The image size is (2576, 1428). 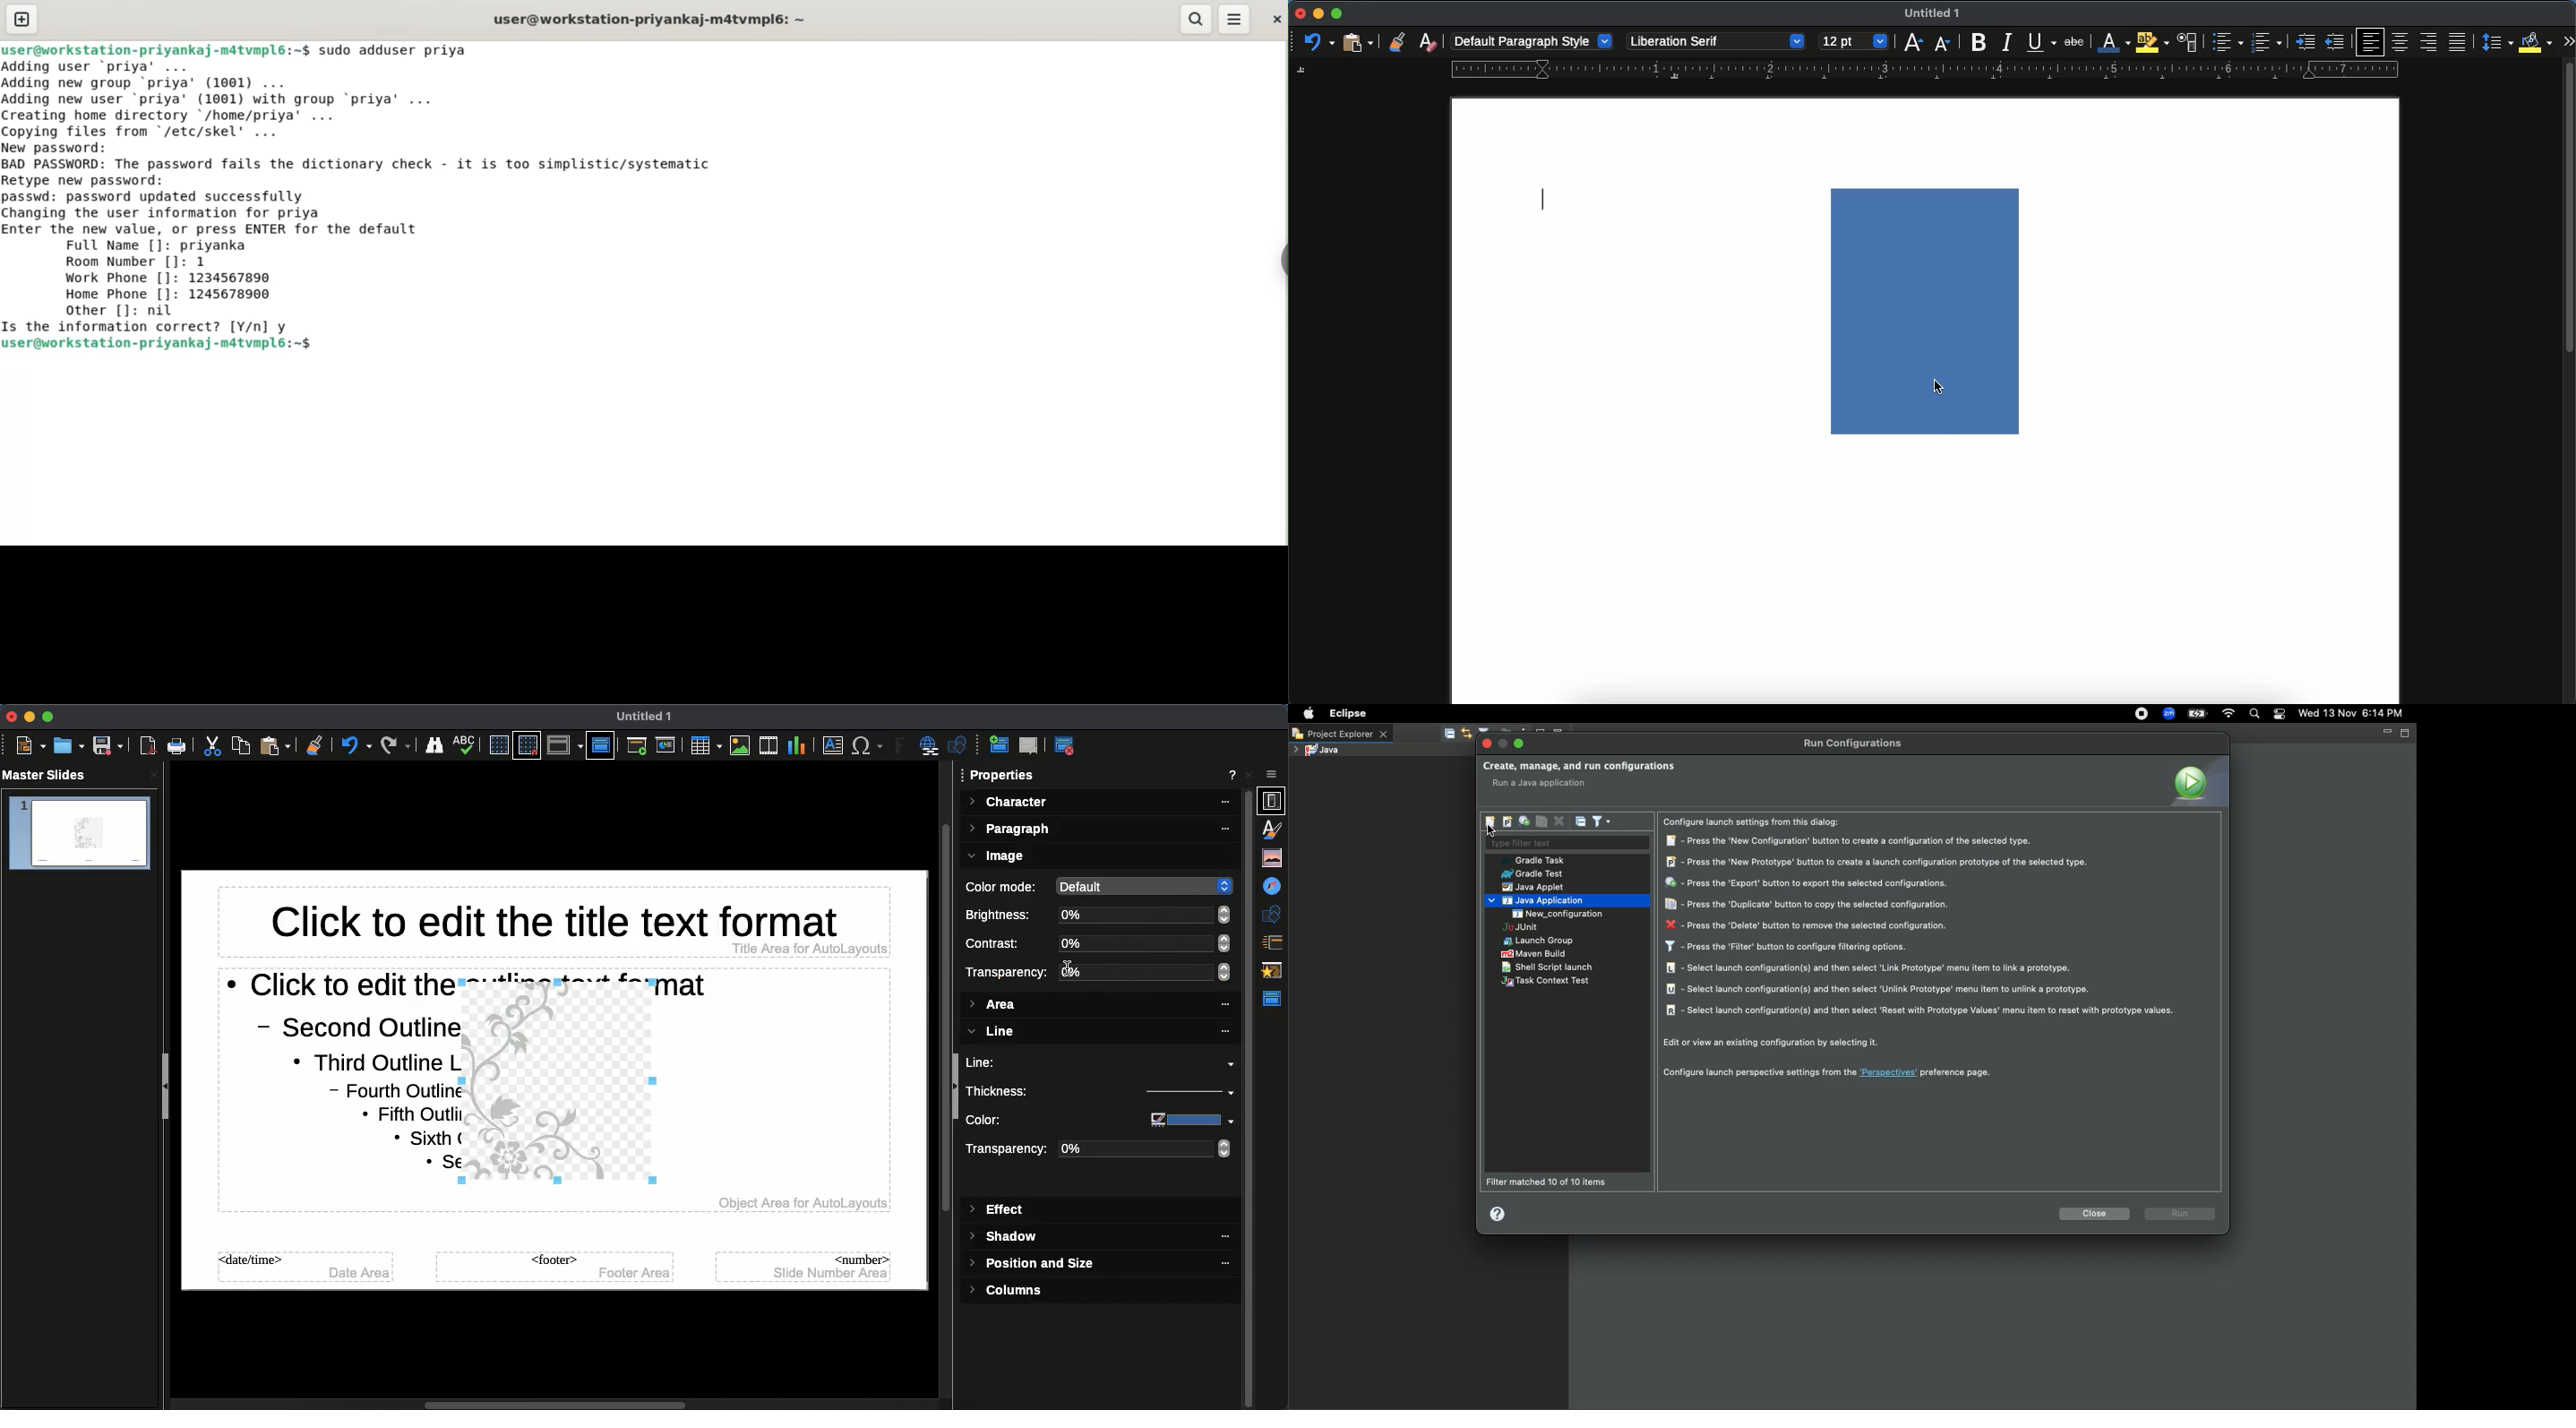 I want to click on maximize, so click(x=1336, y=13).